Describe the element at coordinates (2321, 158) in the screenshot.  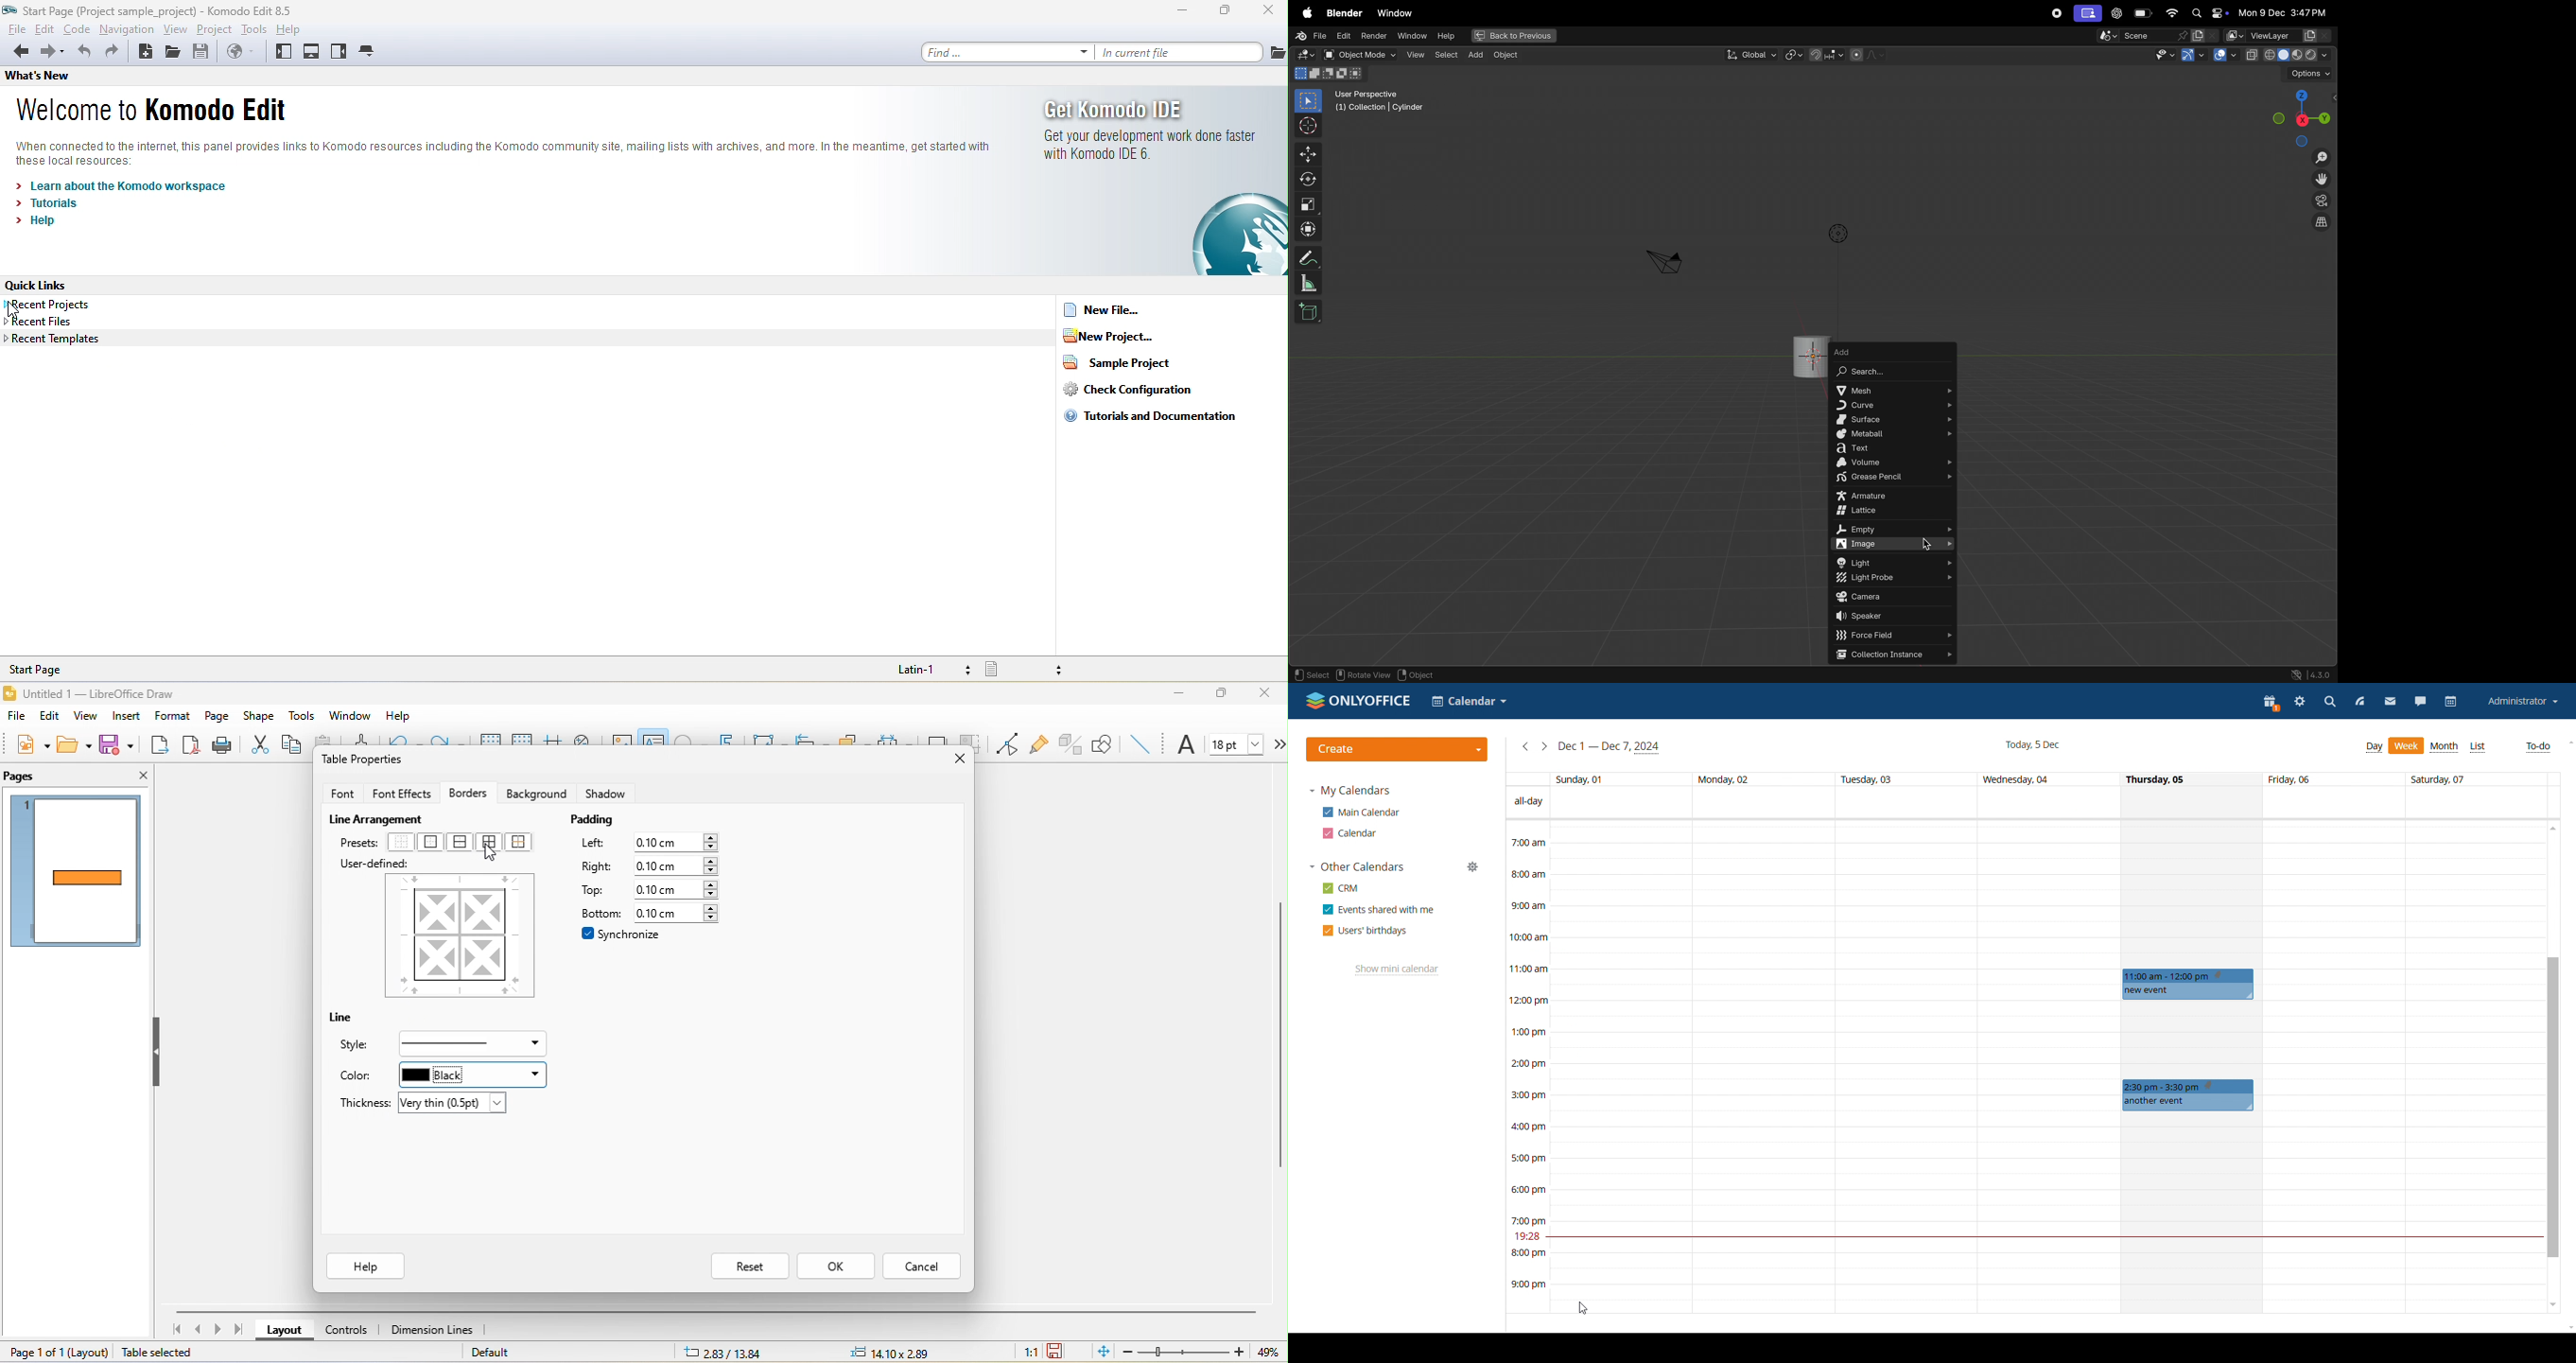
I see `zoom in` at that location.